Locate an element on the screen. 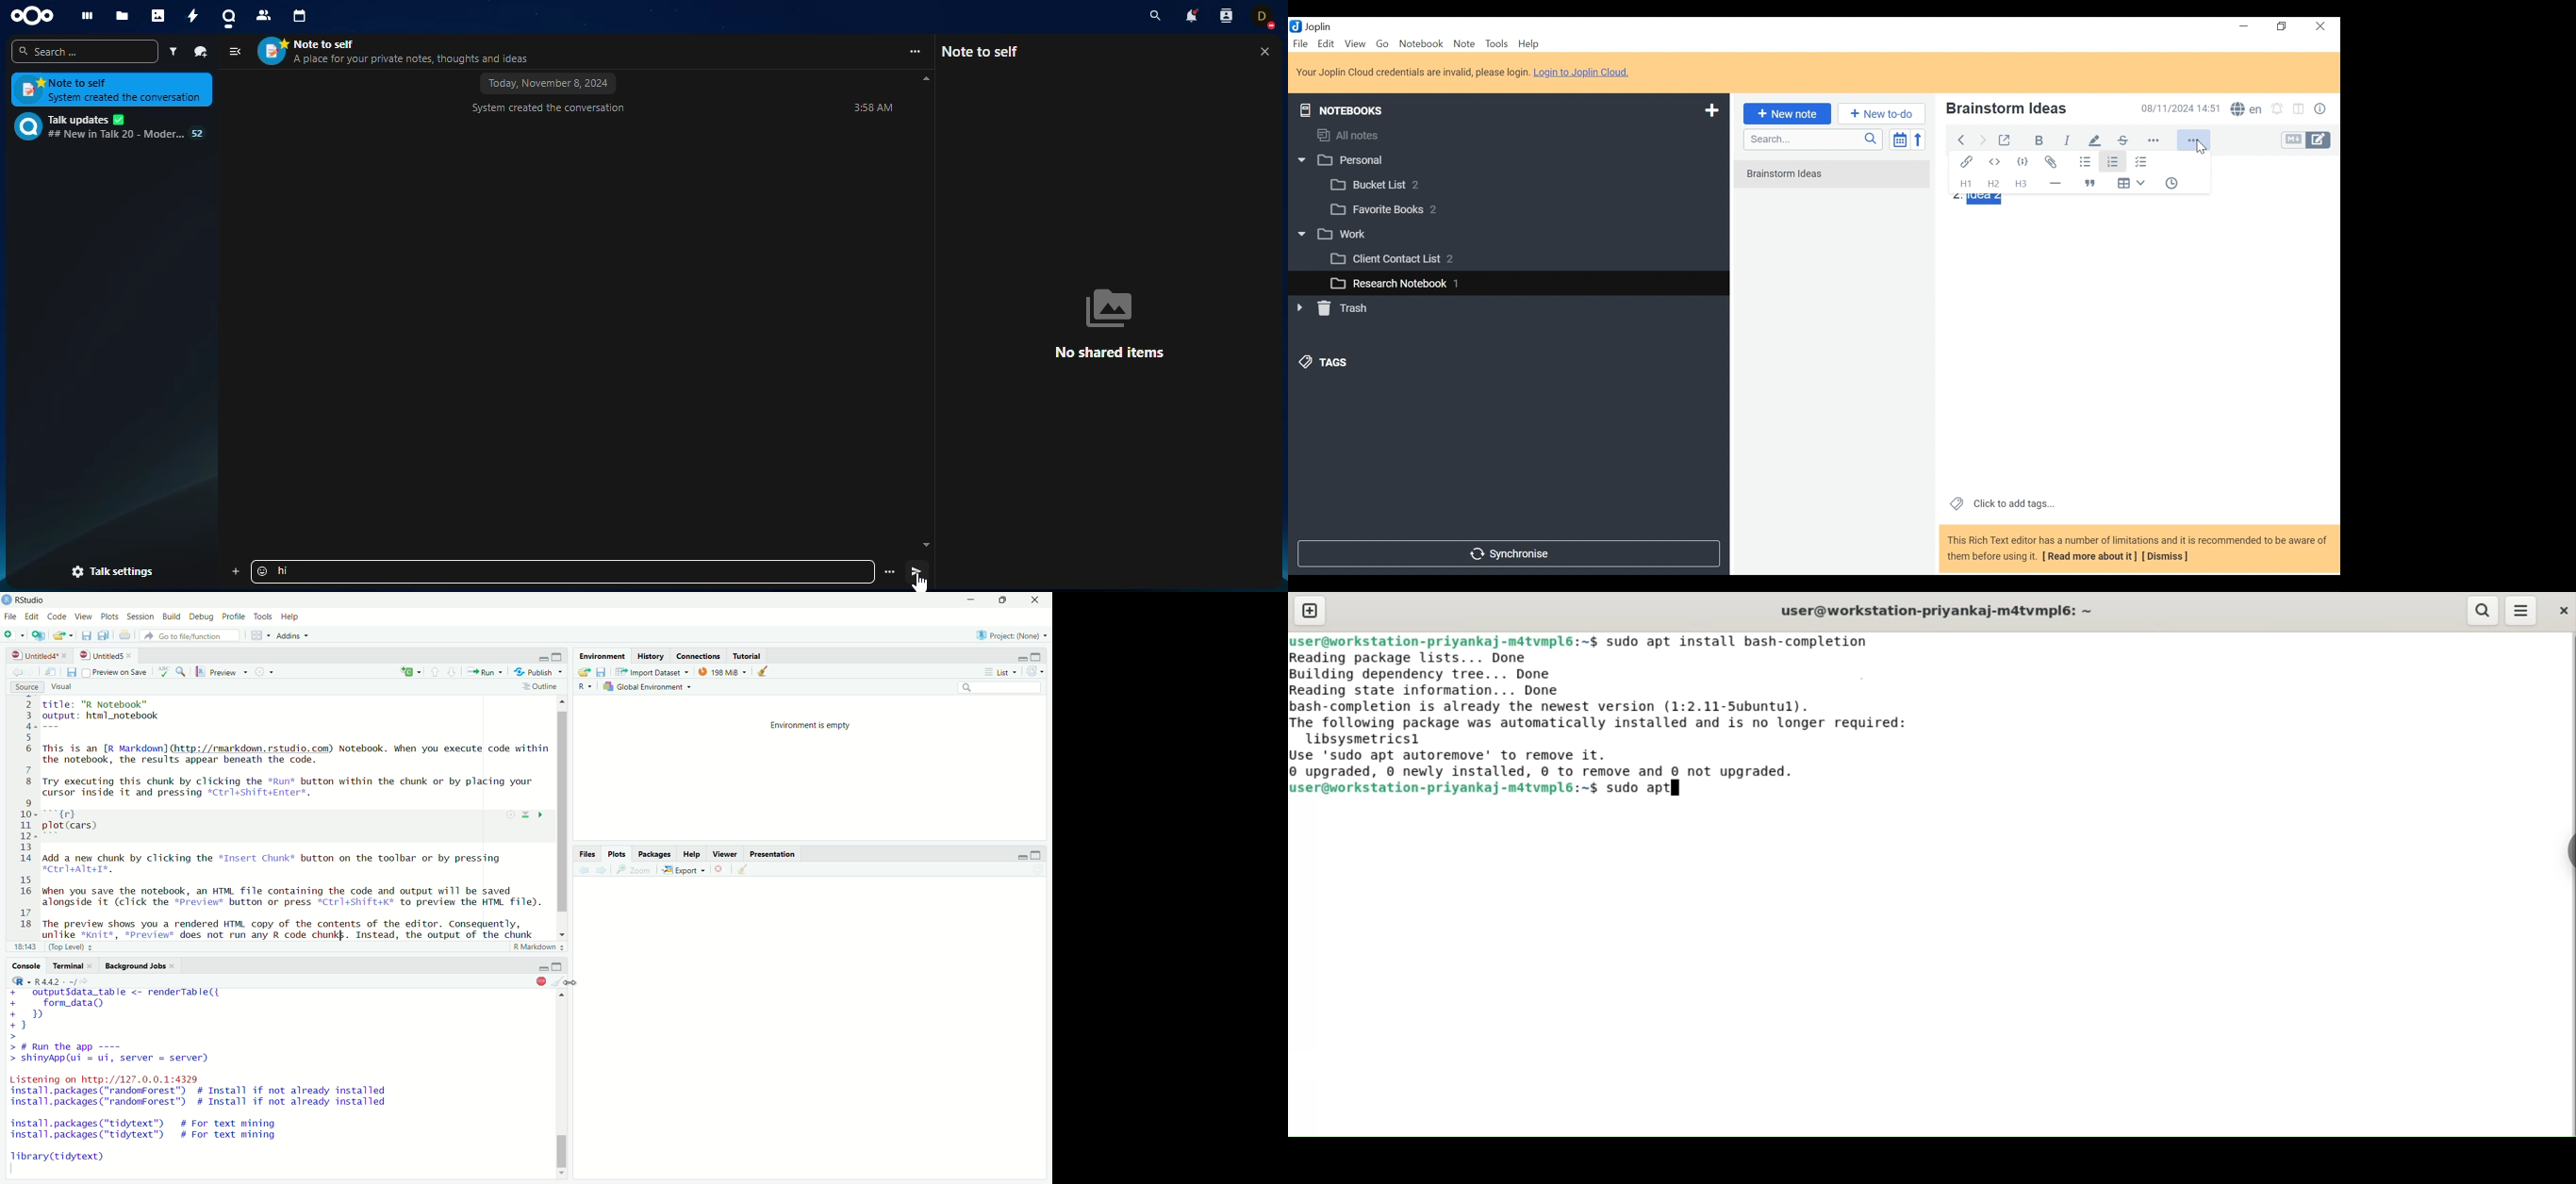 The image size is (2576, 1204). Help is located at coordinates (292, 617).